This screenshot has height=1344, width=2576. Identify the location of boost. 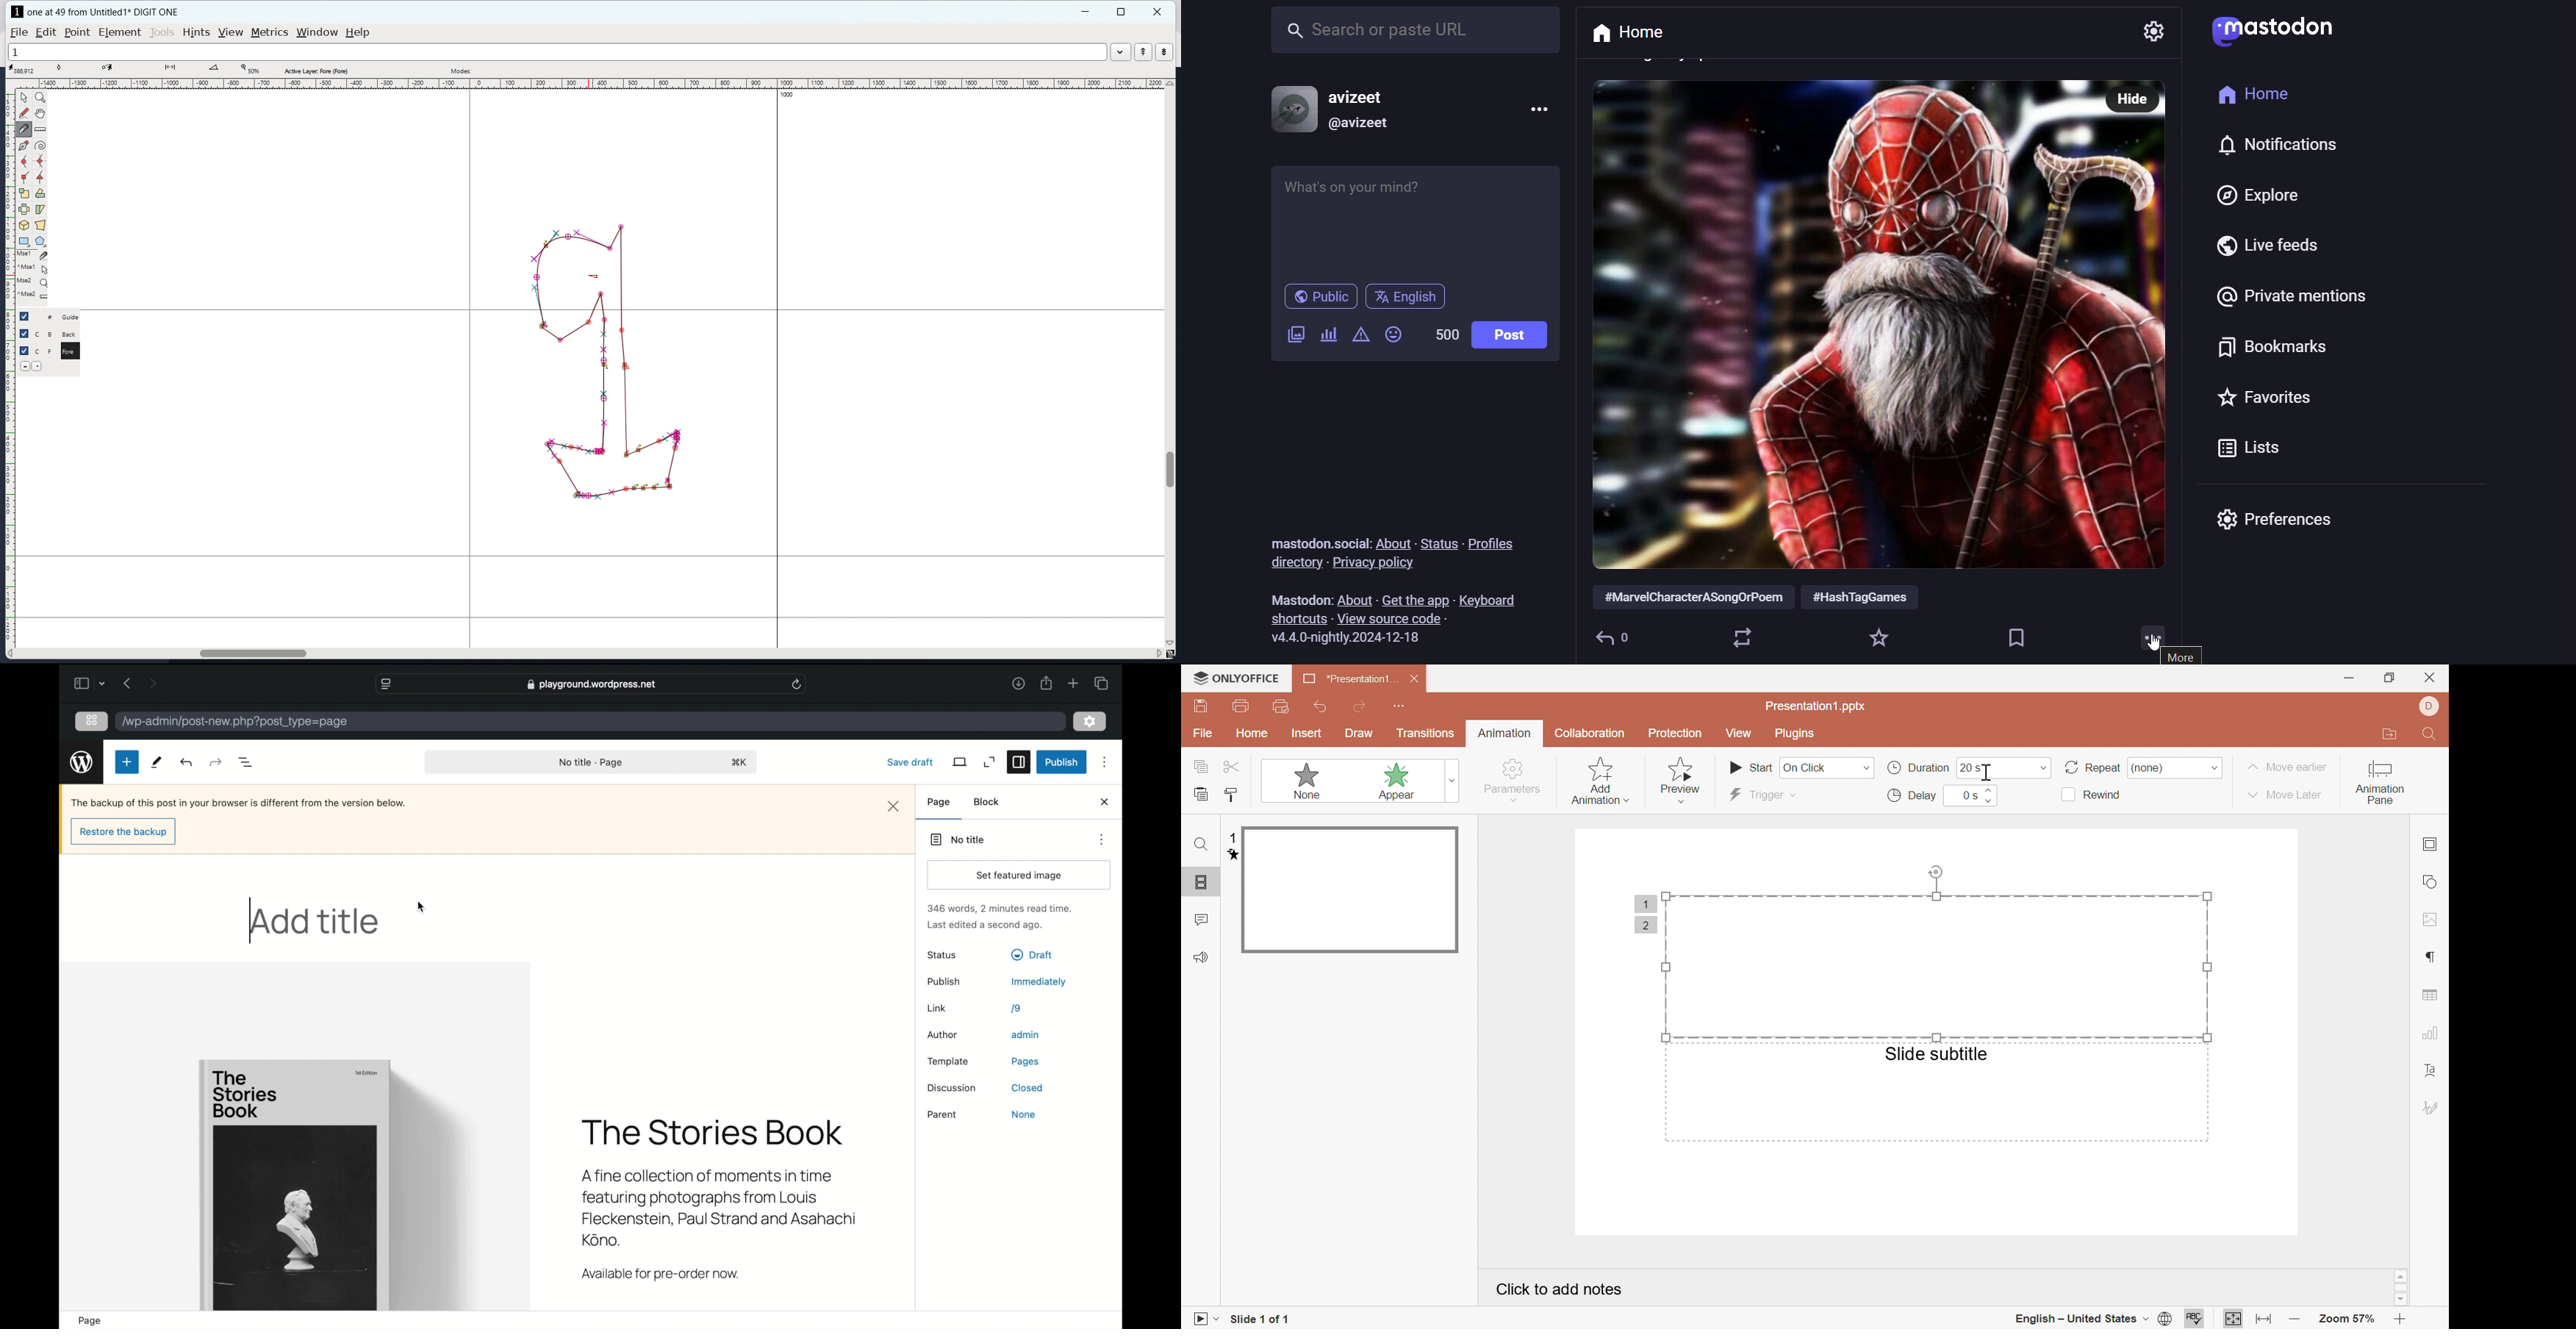
(1742, 637).